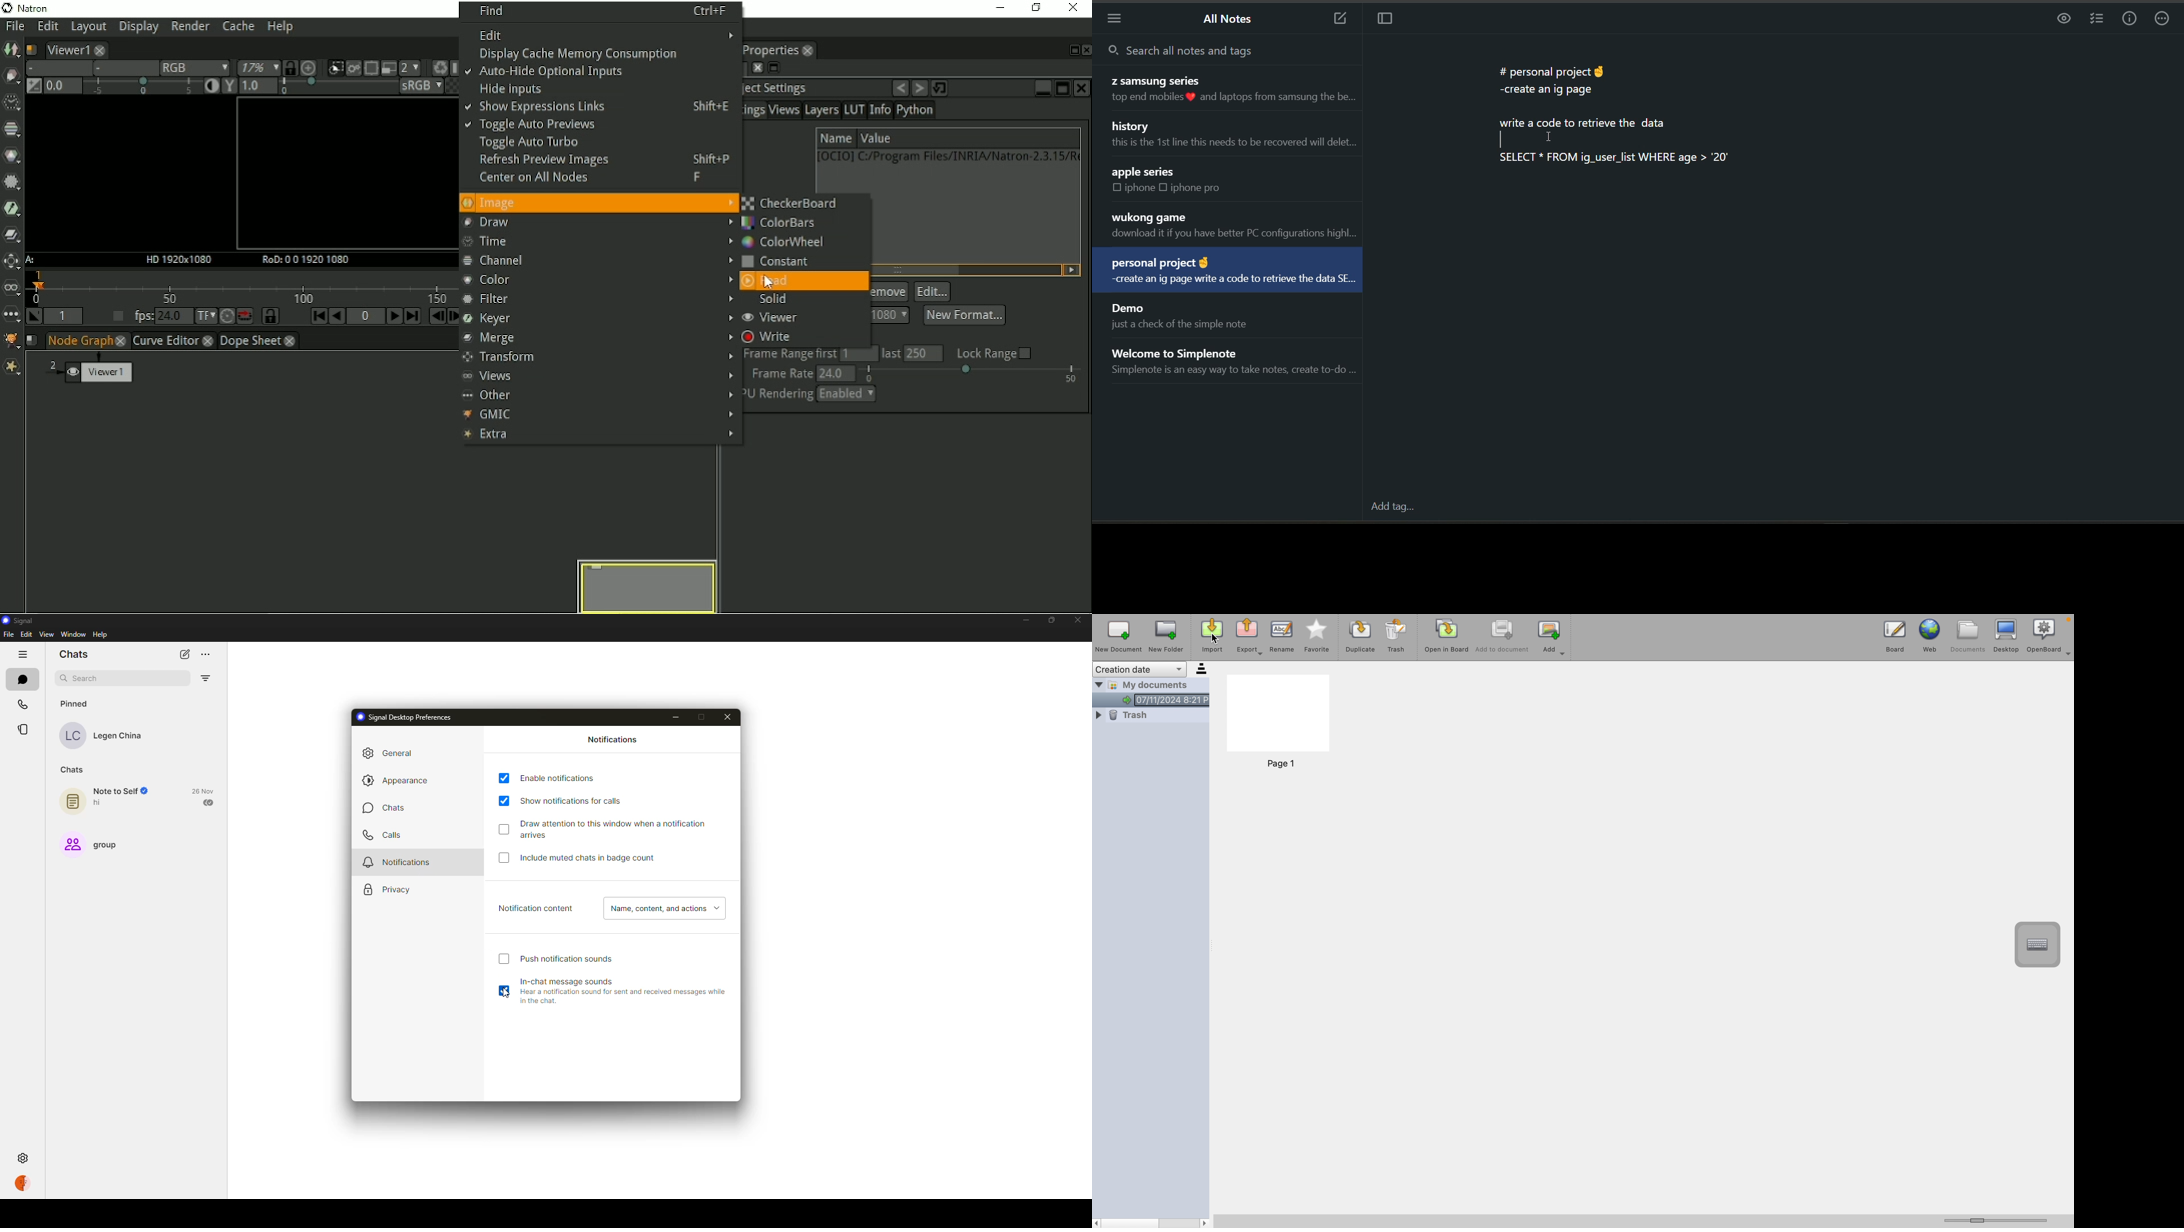 Image resolution: width=2184 pixels, height=1232 pixels. What do you see at coordinates (1177, 316) in the screenshot?
I see `note title  and preview` at bounding box center [1177, 316].